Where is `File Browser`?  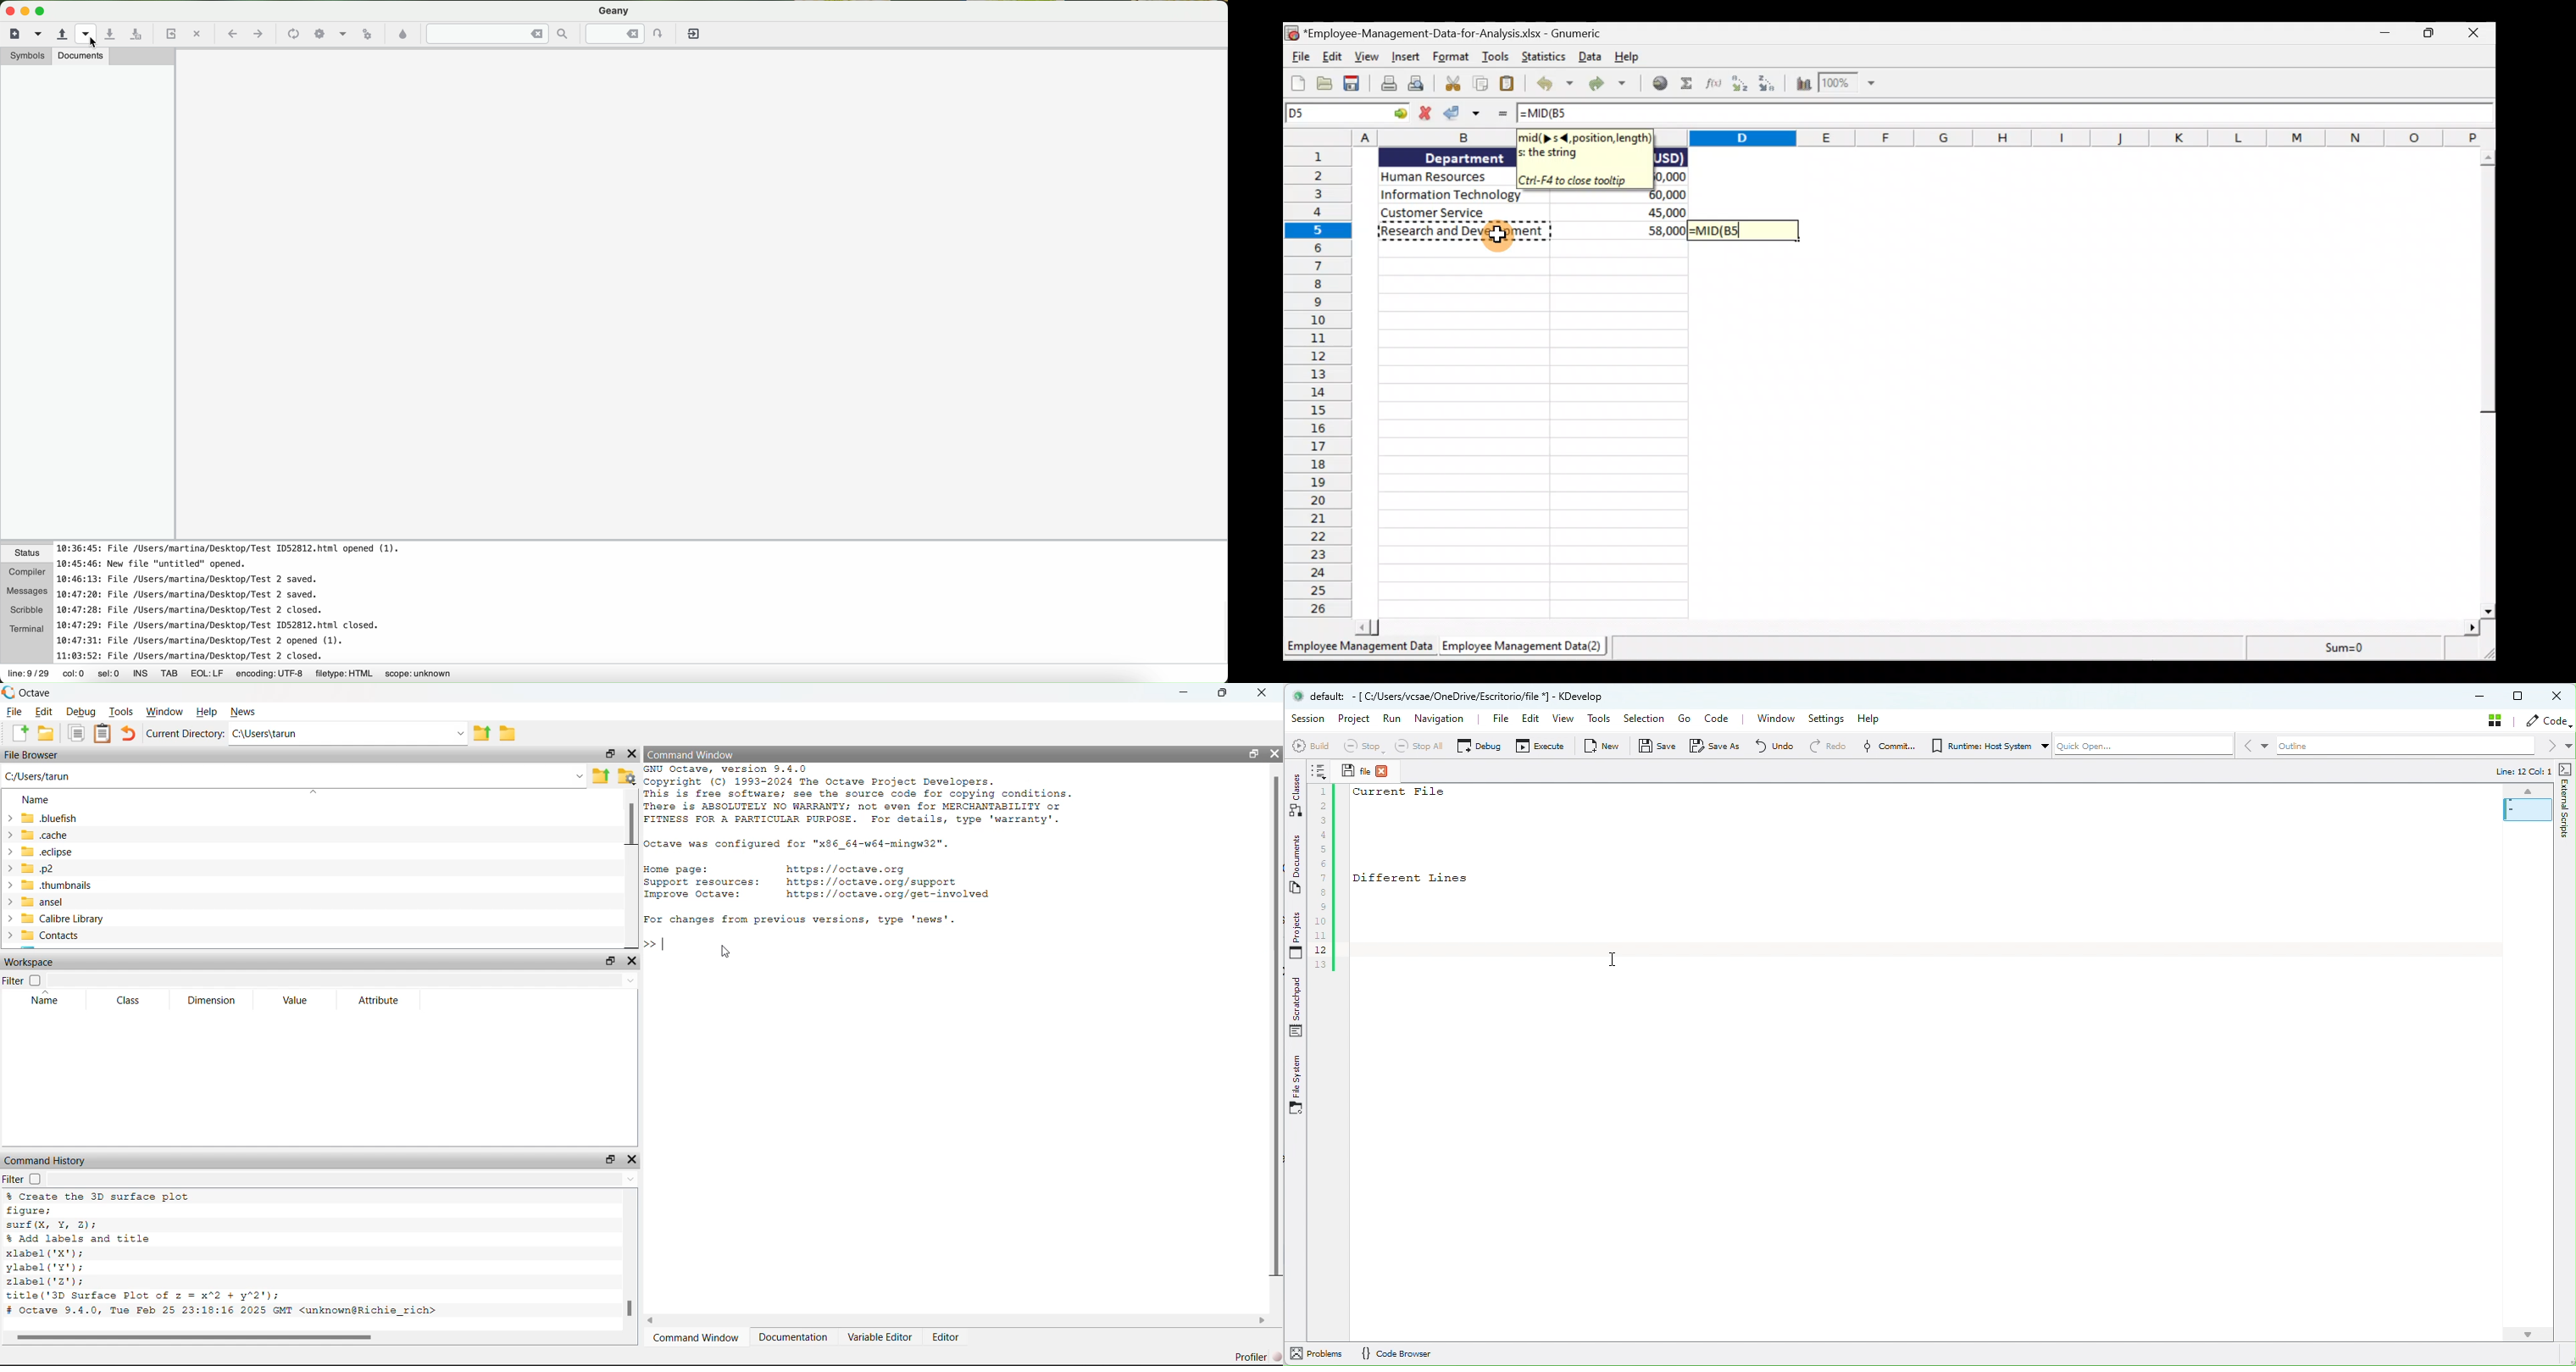 File Browser is located at coordinates (32, 755).